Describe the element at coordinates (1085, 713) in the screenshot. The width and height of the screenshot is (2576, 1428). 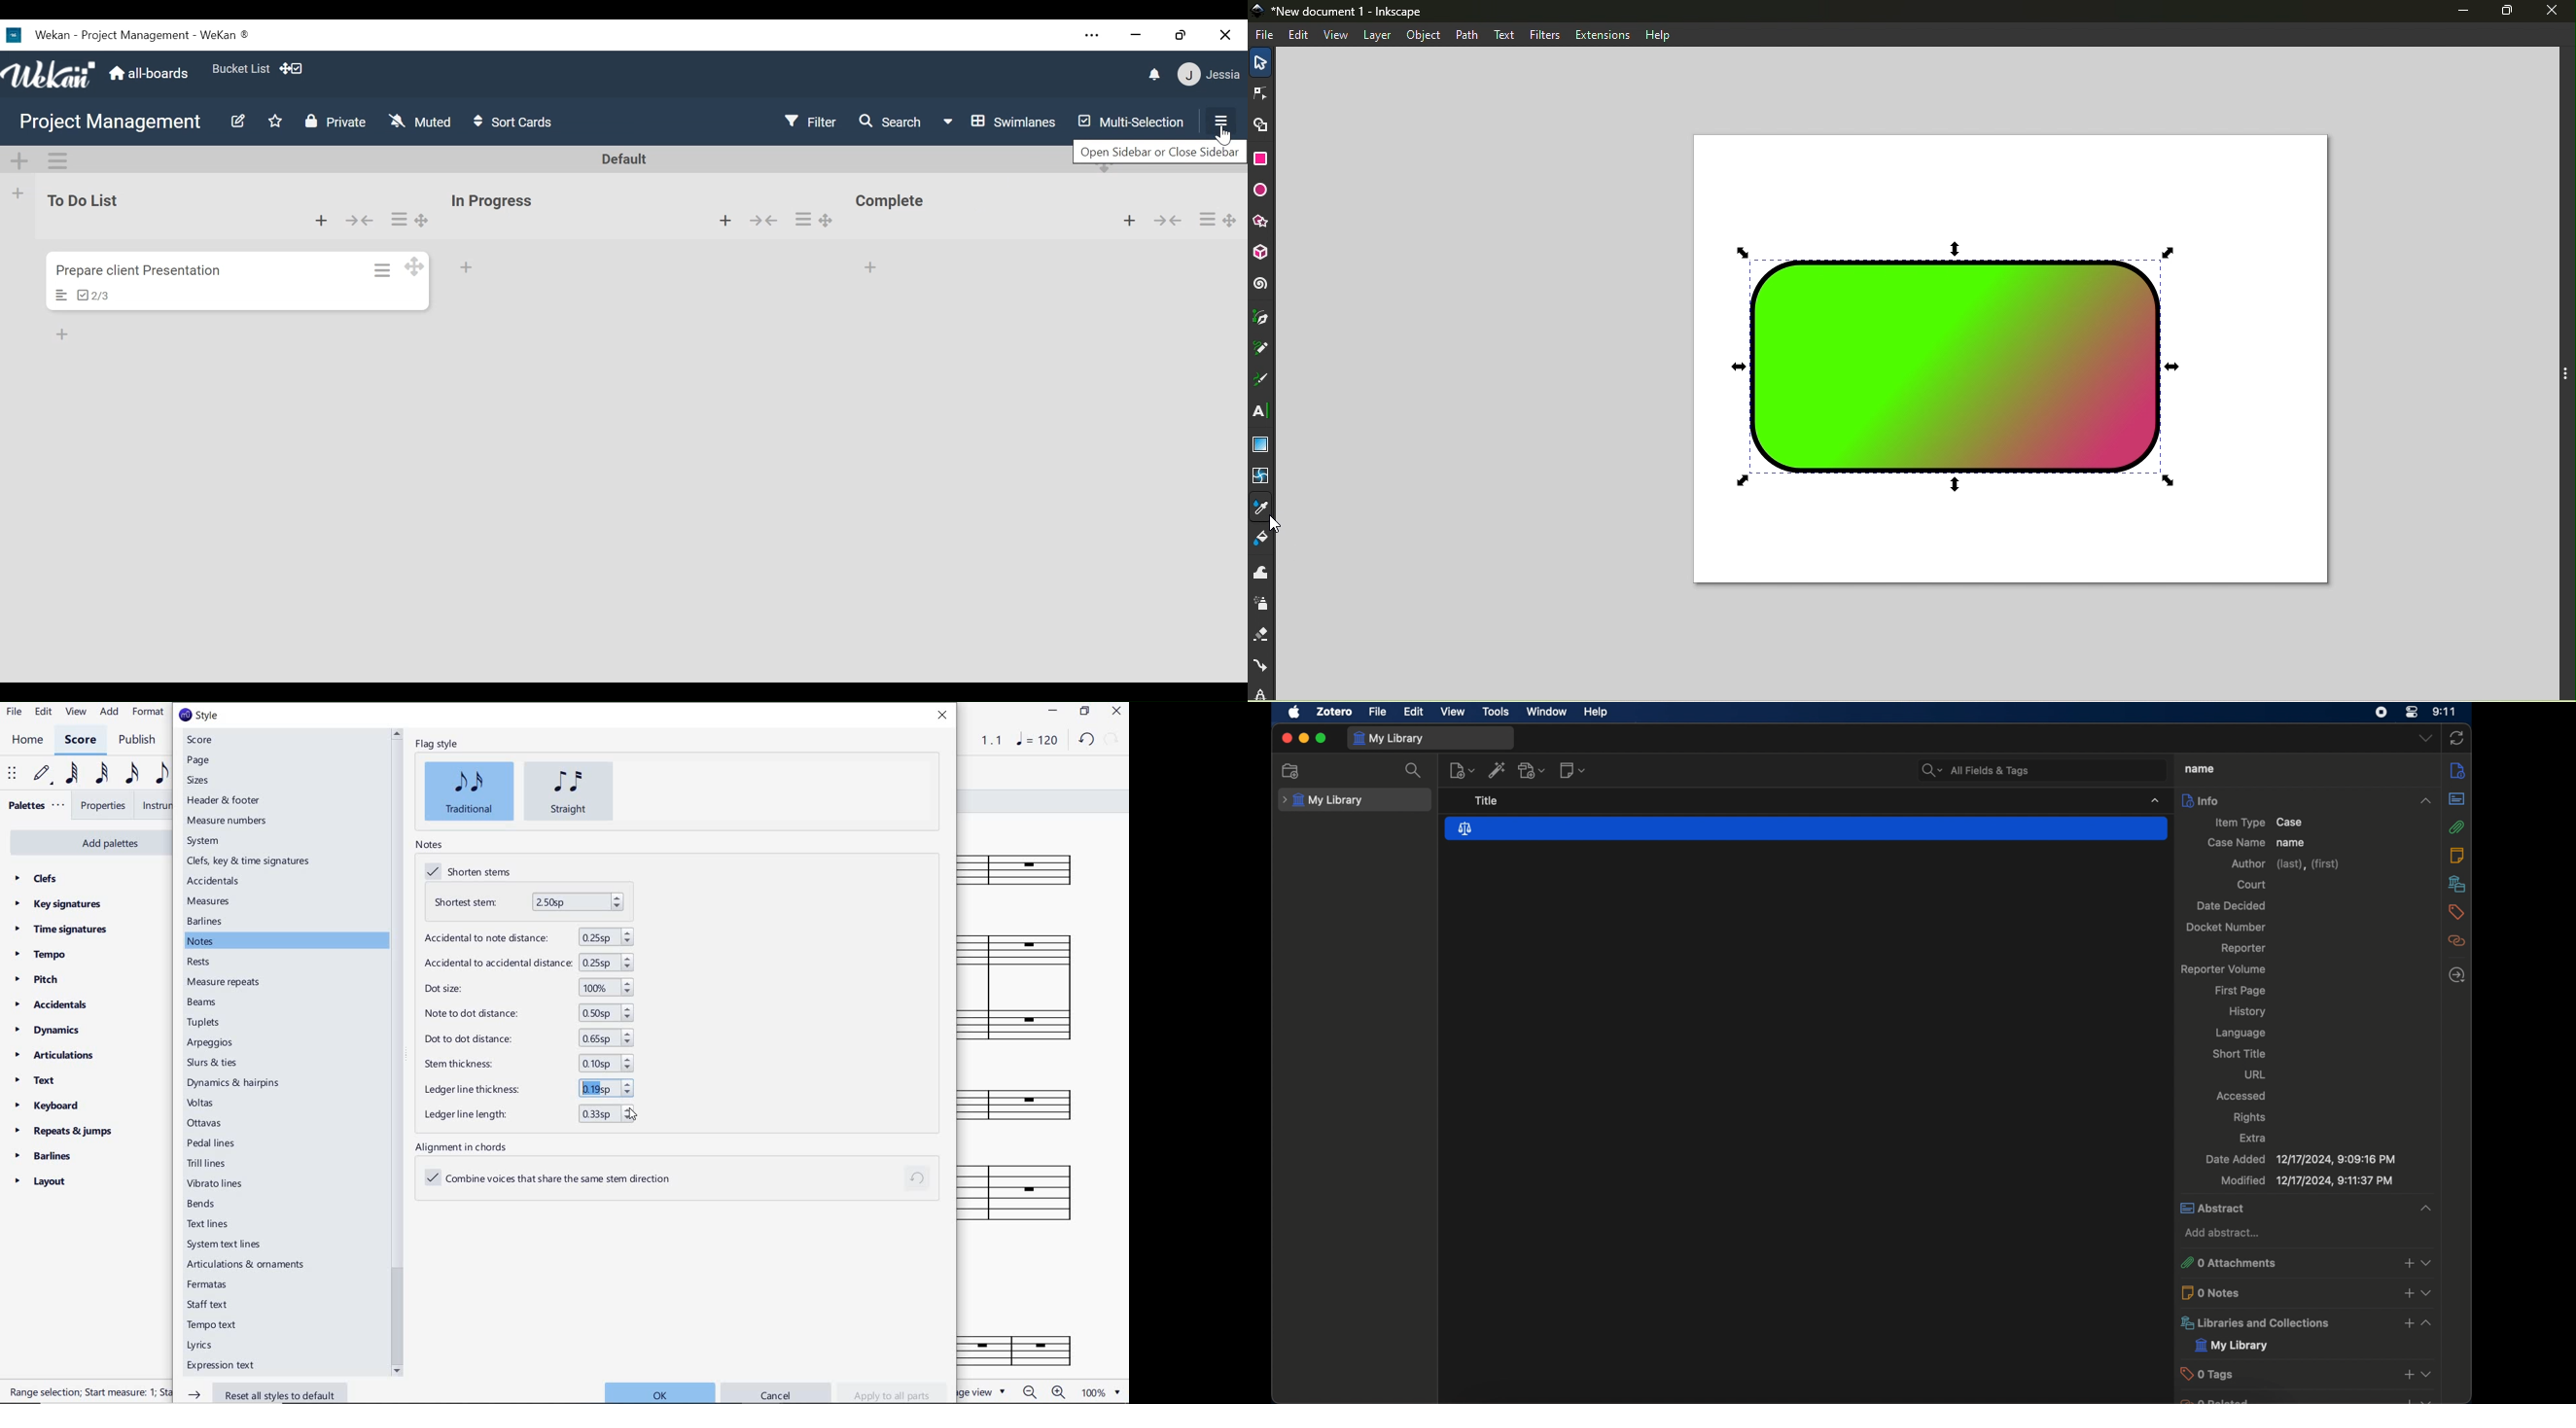
I see `RESTORE DOWN` at that location.